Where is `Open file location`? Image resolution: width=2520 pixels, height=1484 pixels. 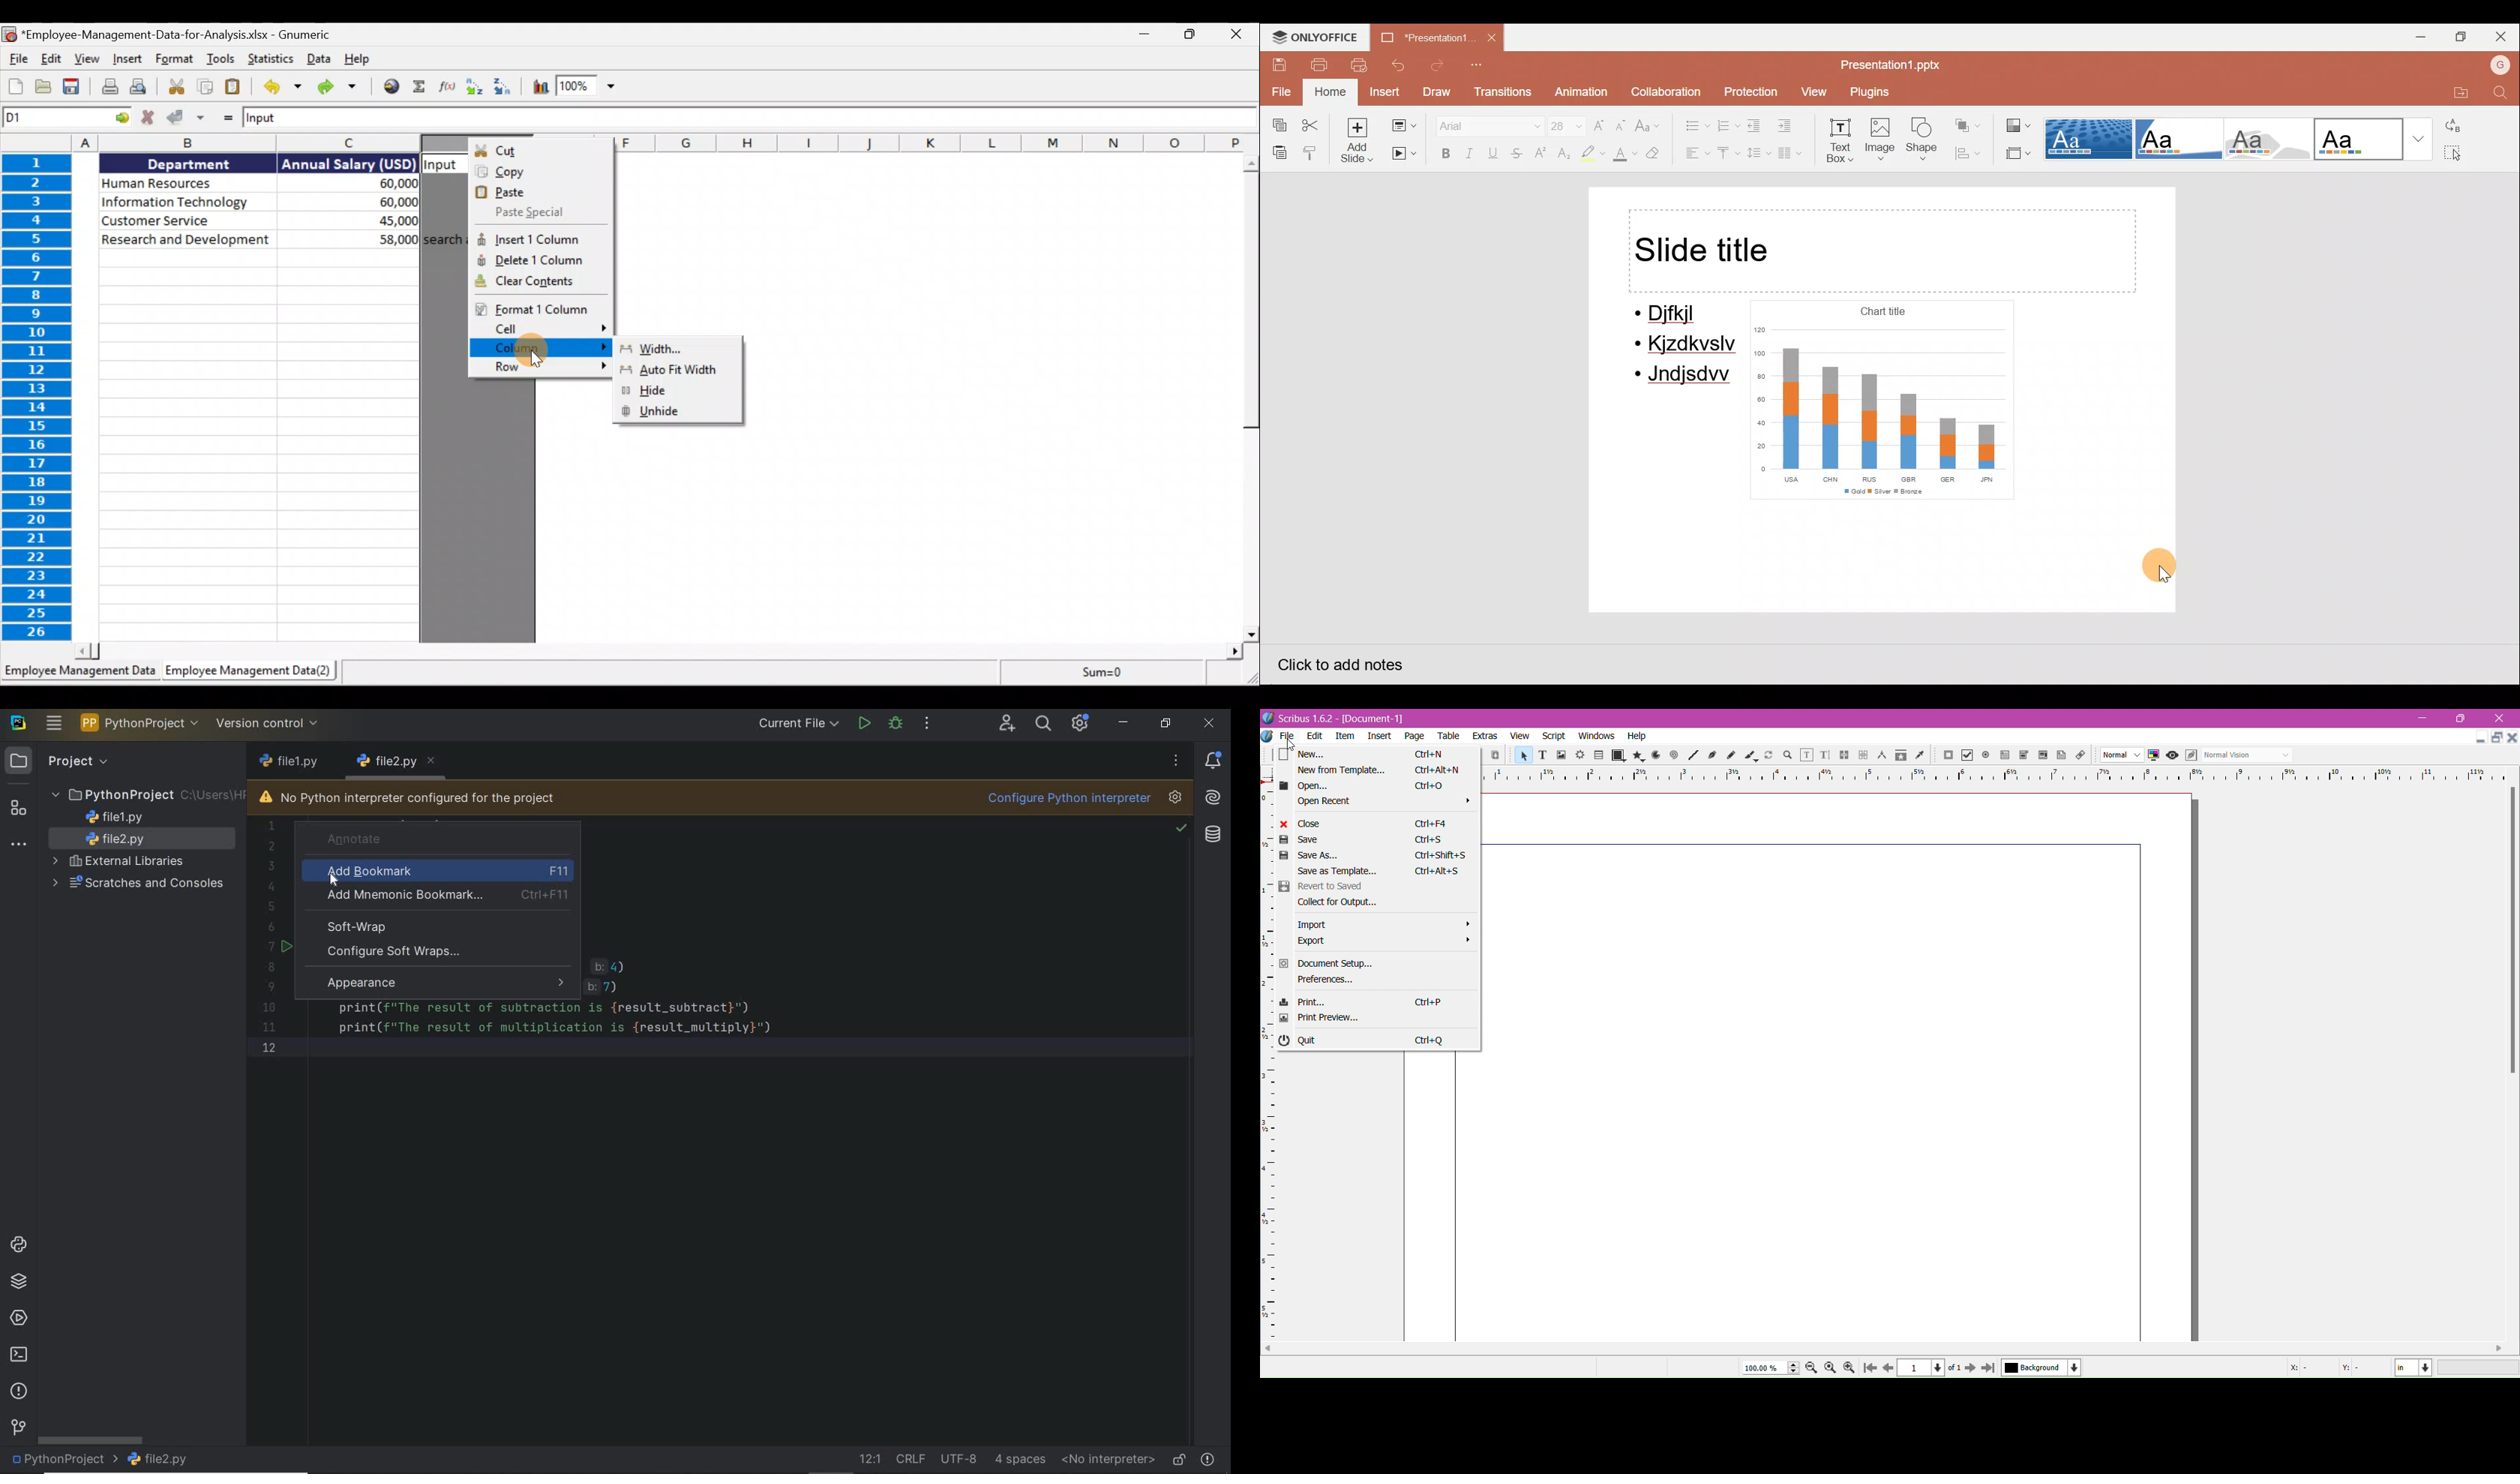 Open file location is located at coordinates (2453, 93).